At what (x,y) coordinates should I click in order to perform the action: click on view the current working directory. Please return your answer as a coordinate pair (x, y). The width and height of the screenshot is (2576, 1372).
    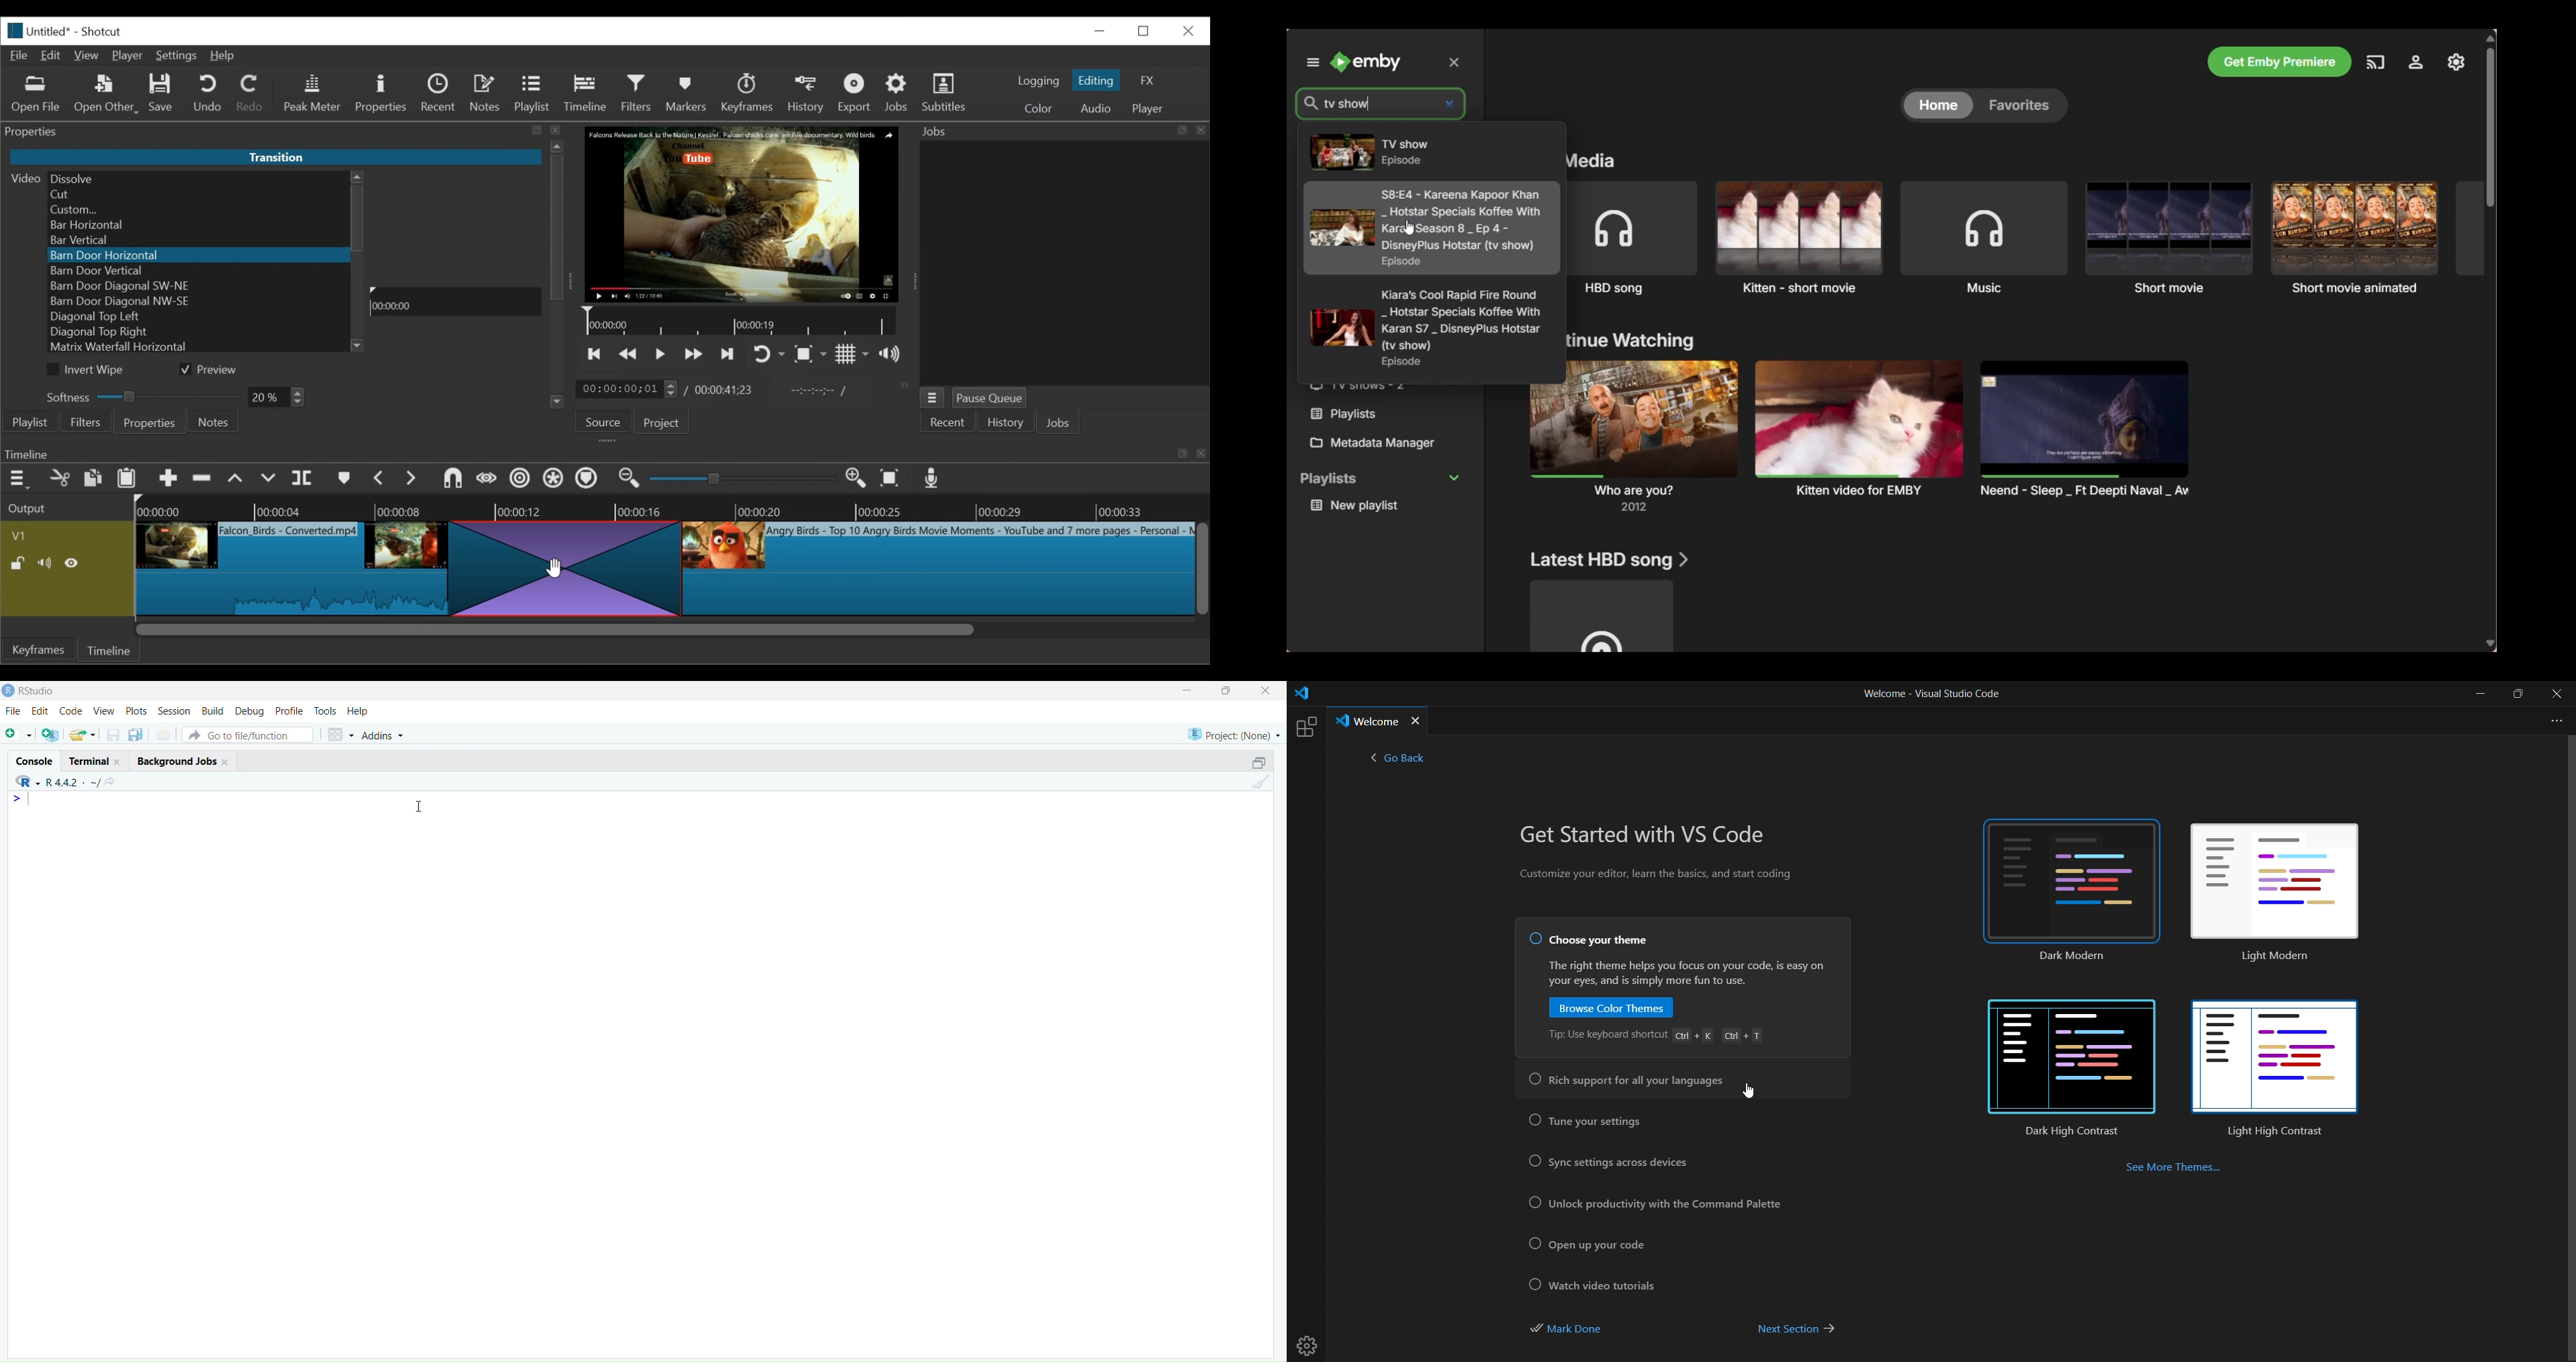
    Looking at the image, I should click on (111, 783).